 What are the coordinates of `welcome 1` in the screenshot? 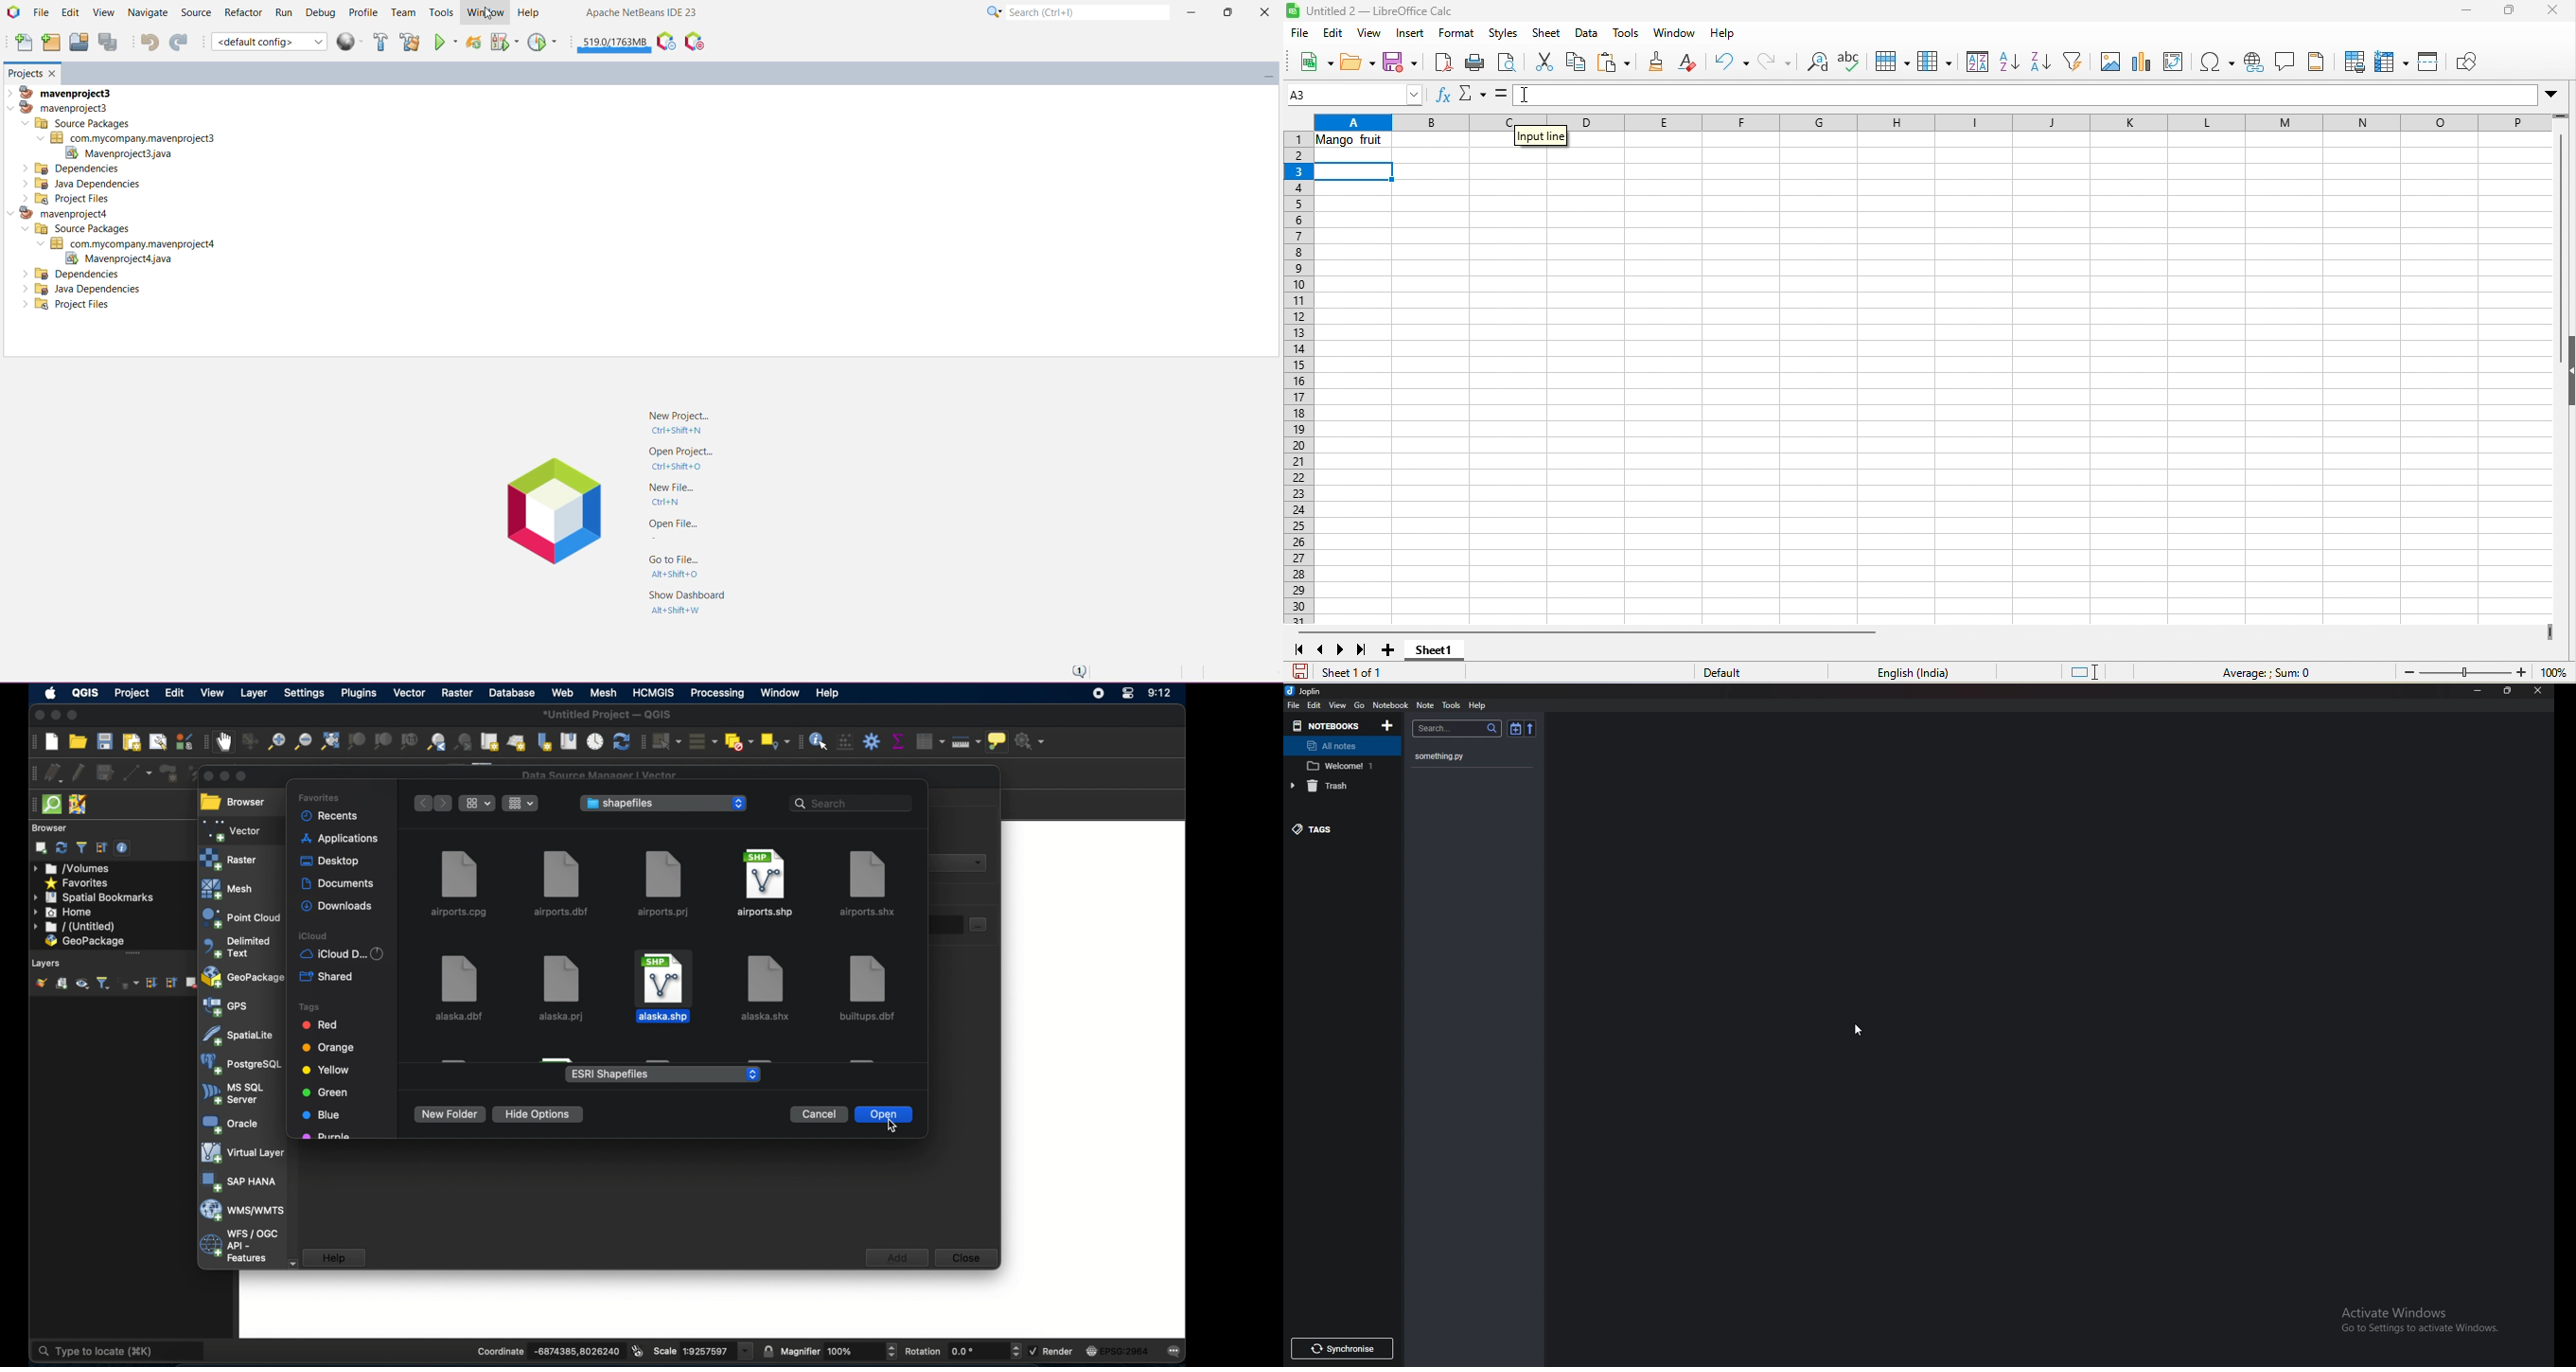 It's located at (1343, 766).